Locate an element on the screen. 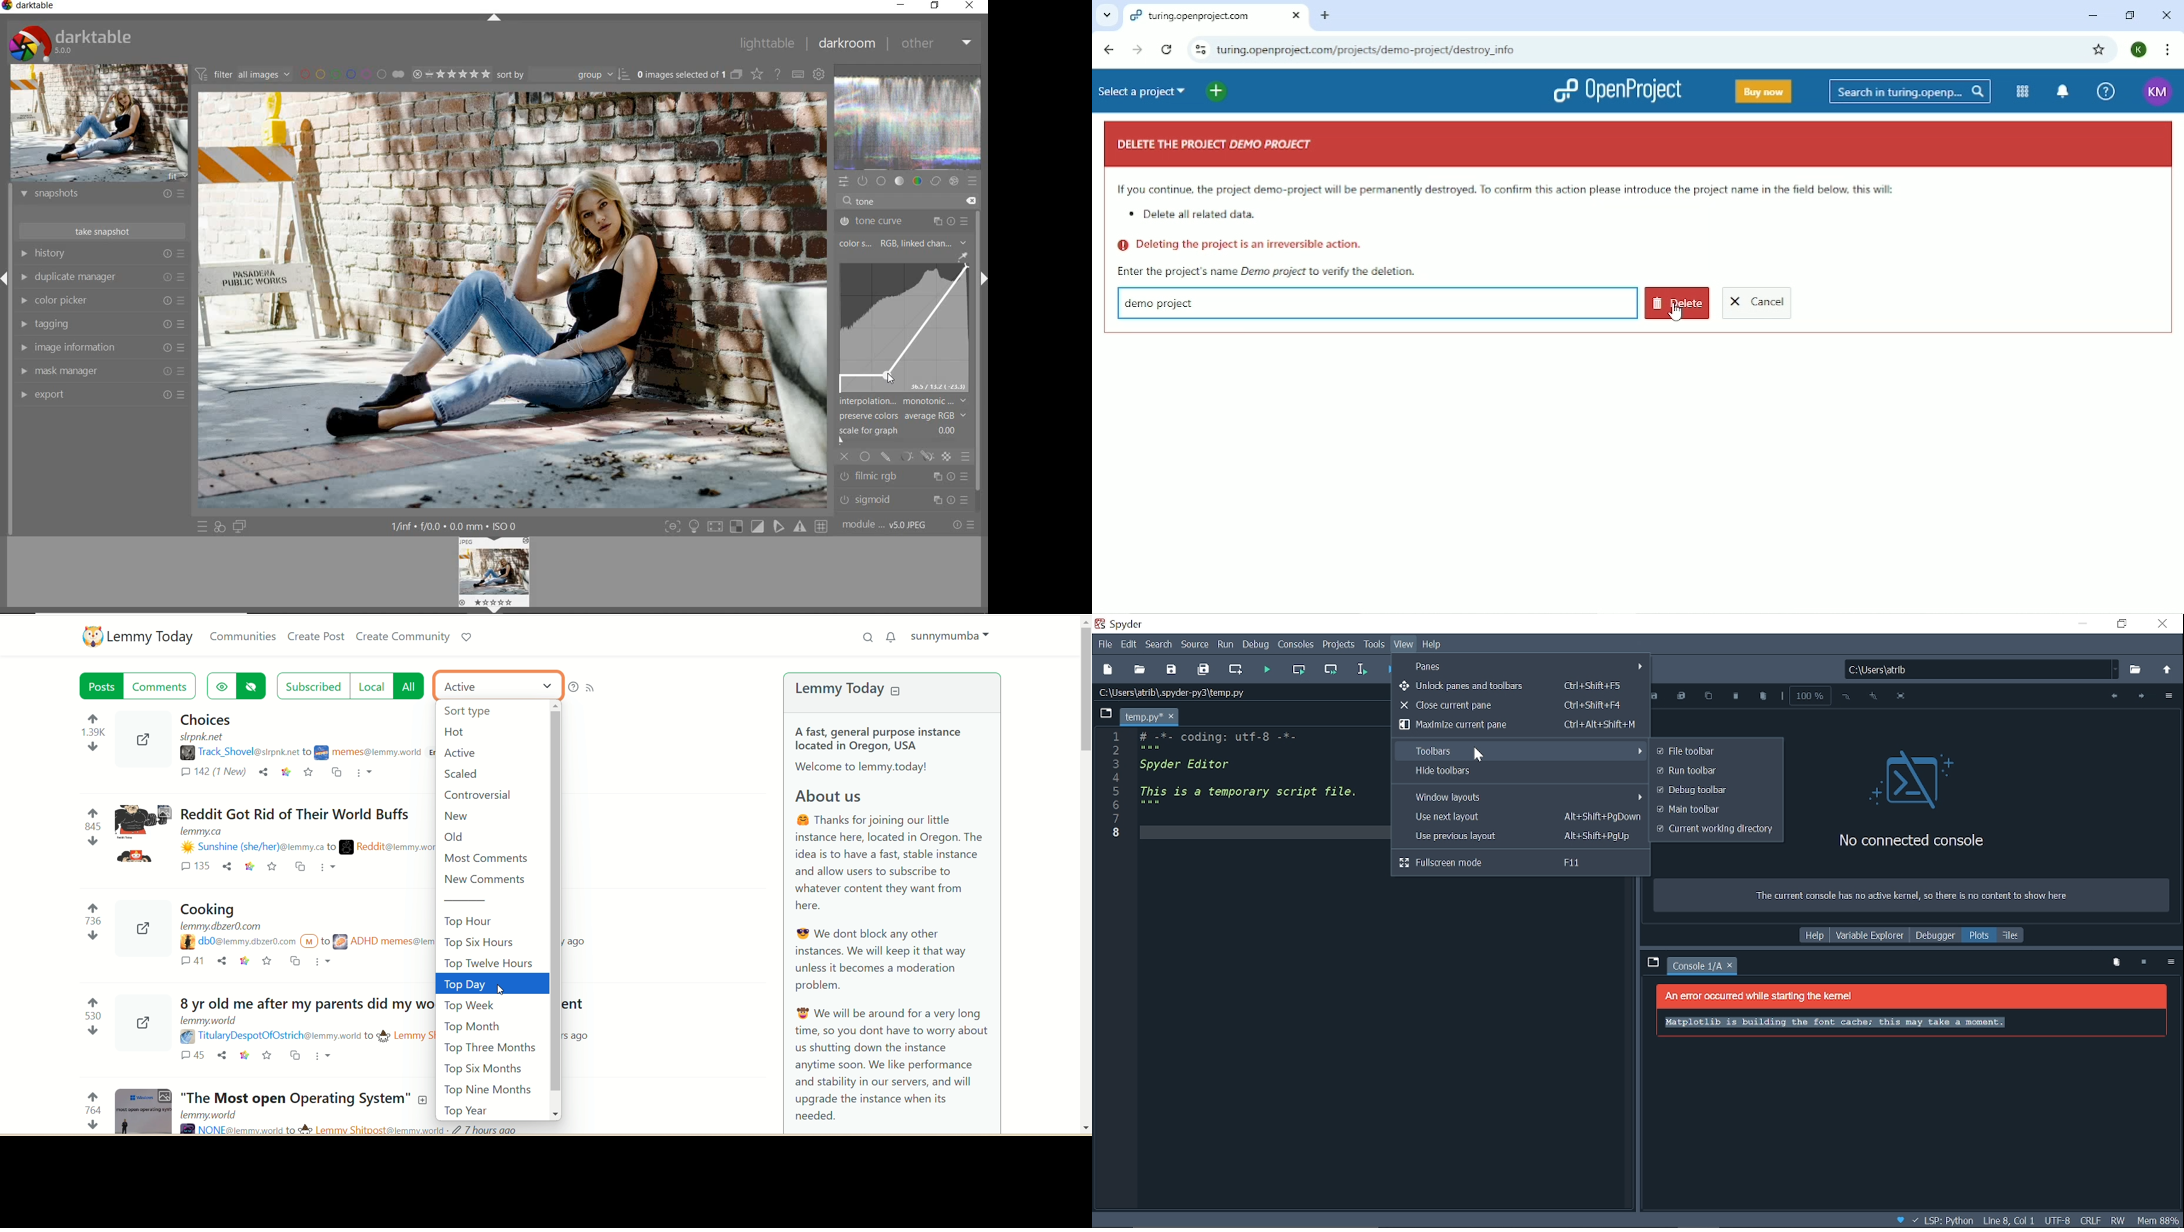 The width and height of the screenshot is (2184, 1232). Encoding is located at coordinates (2059, 1221).